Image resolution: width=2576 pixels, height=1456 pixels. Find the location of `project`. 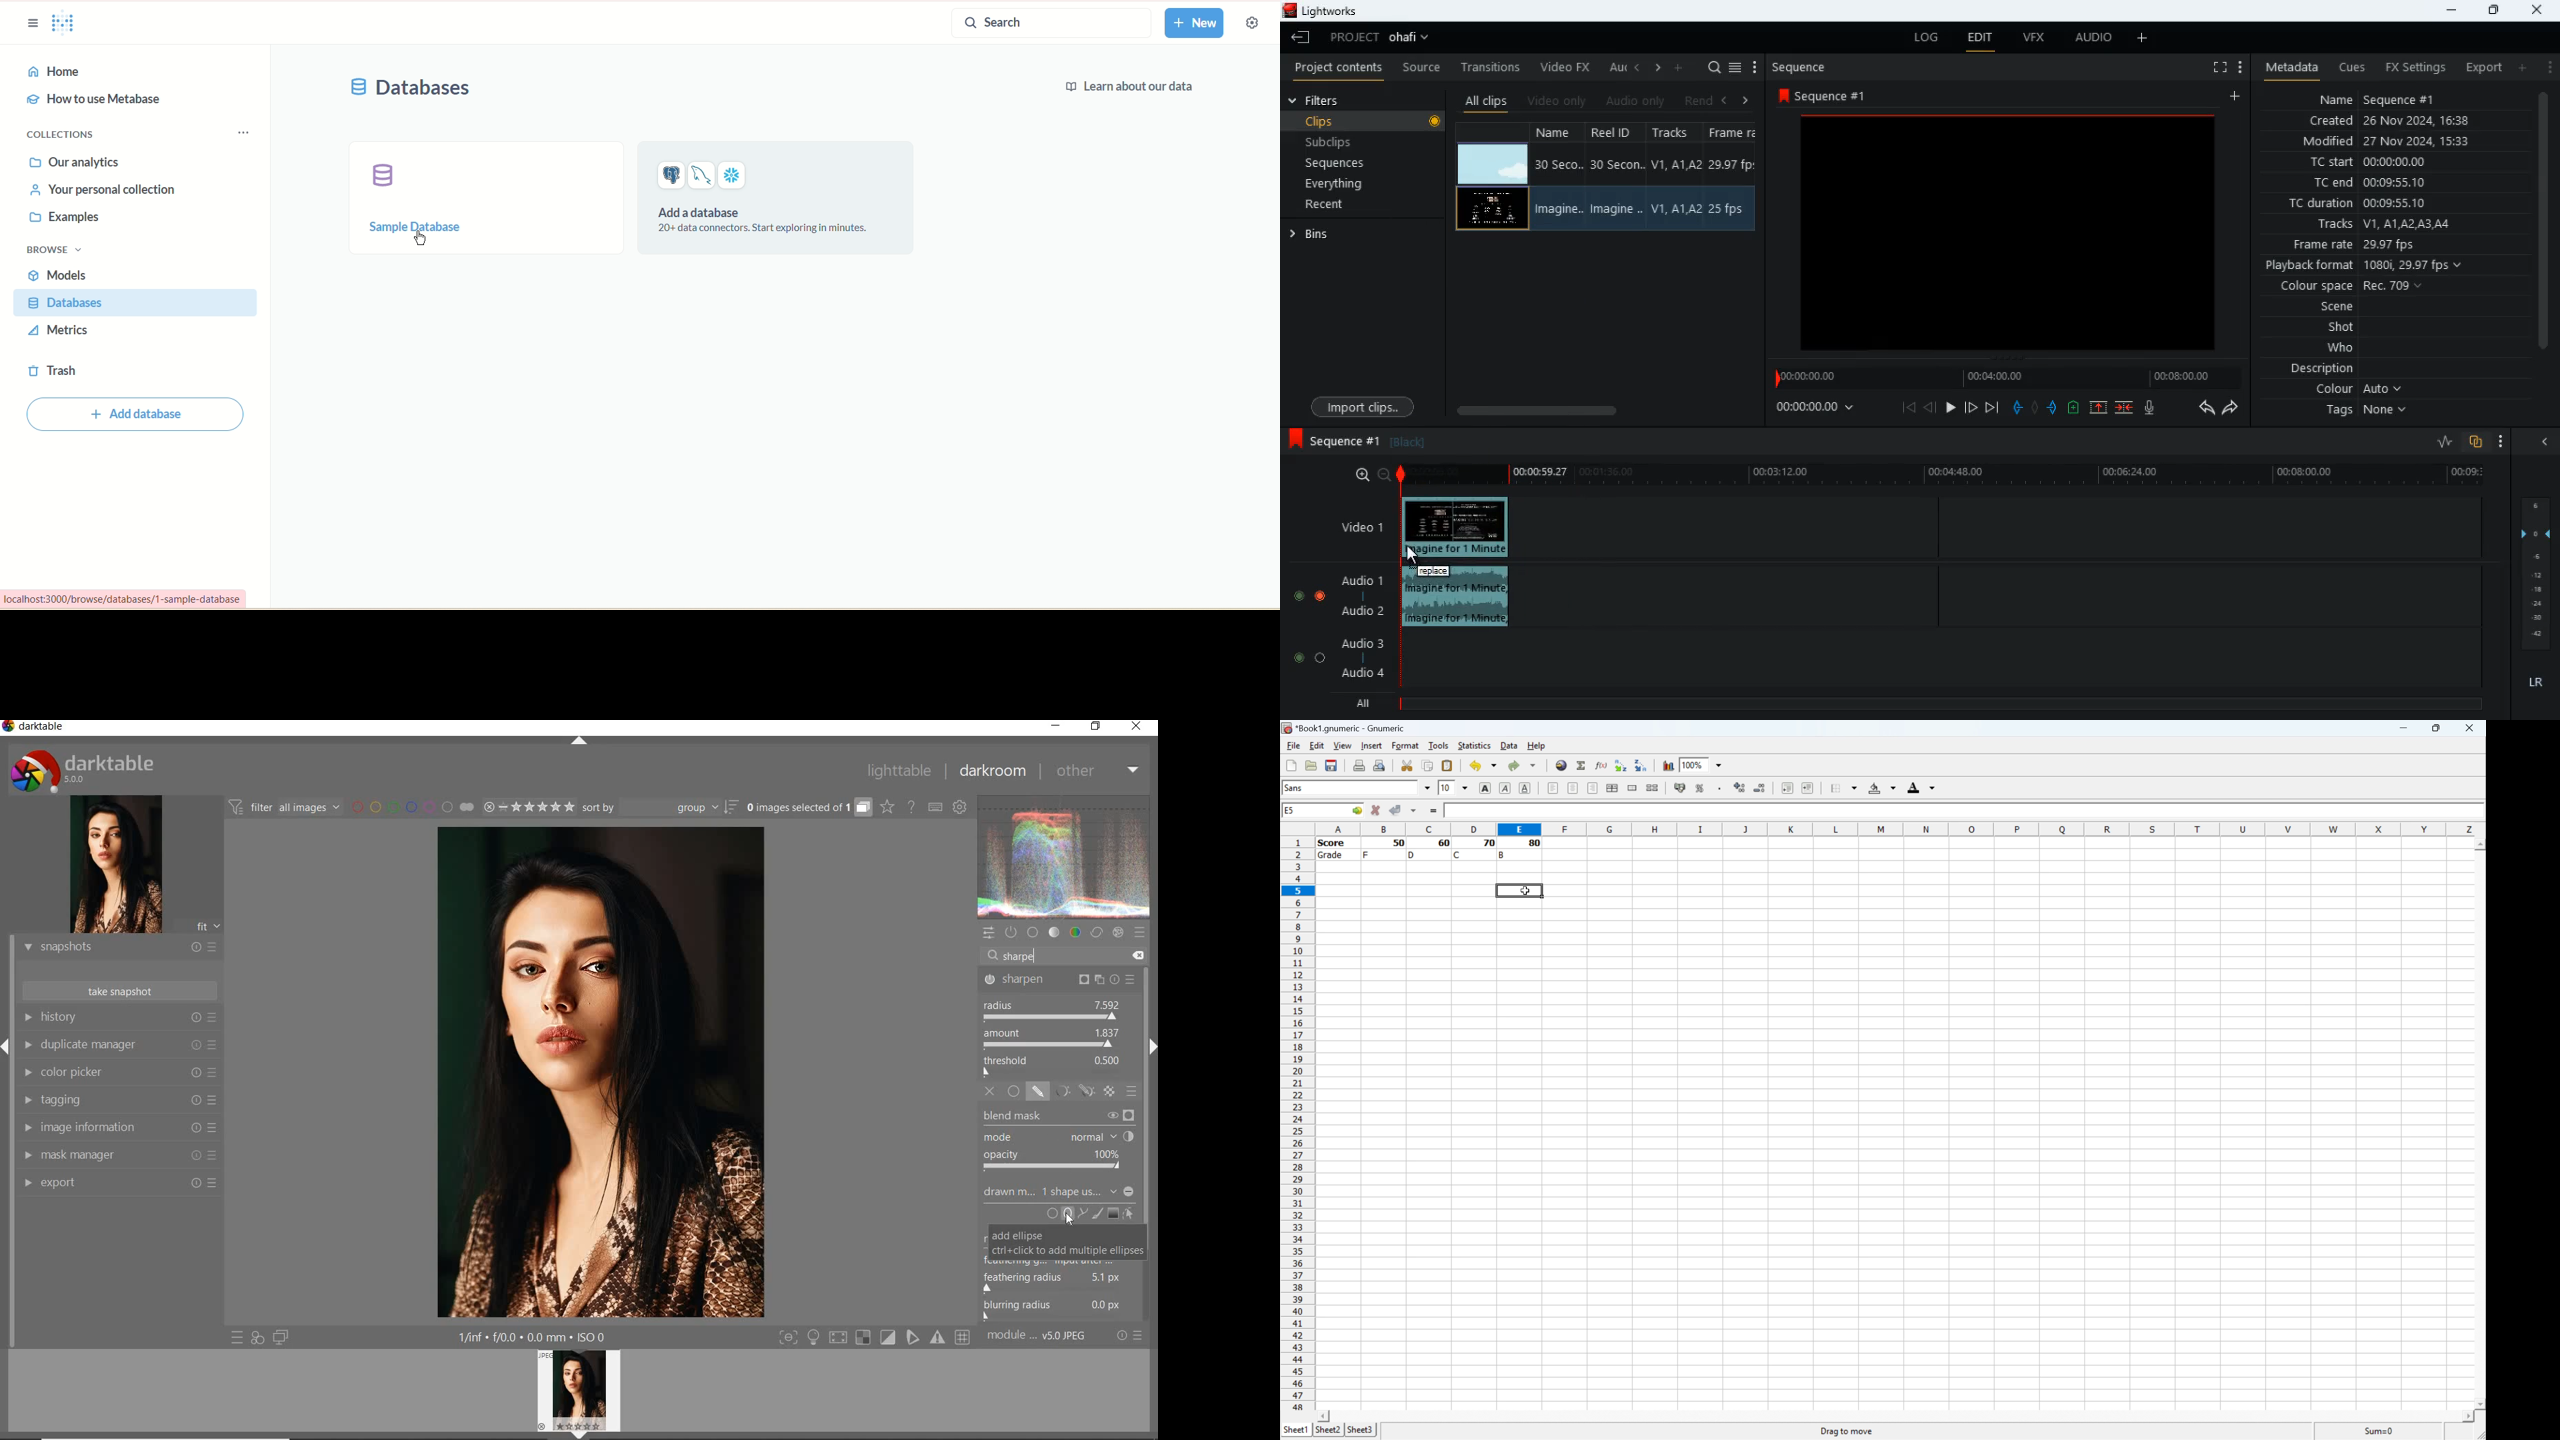

project is located at coordinates (1386, 37).